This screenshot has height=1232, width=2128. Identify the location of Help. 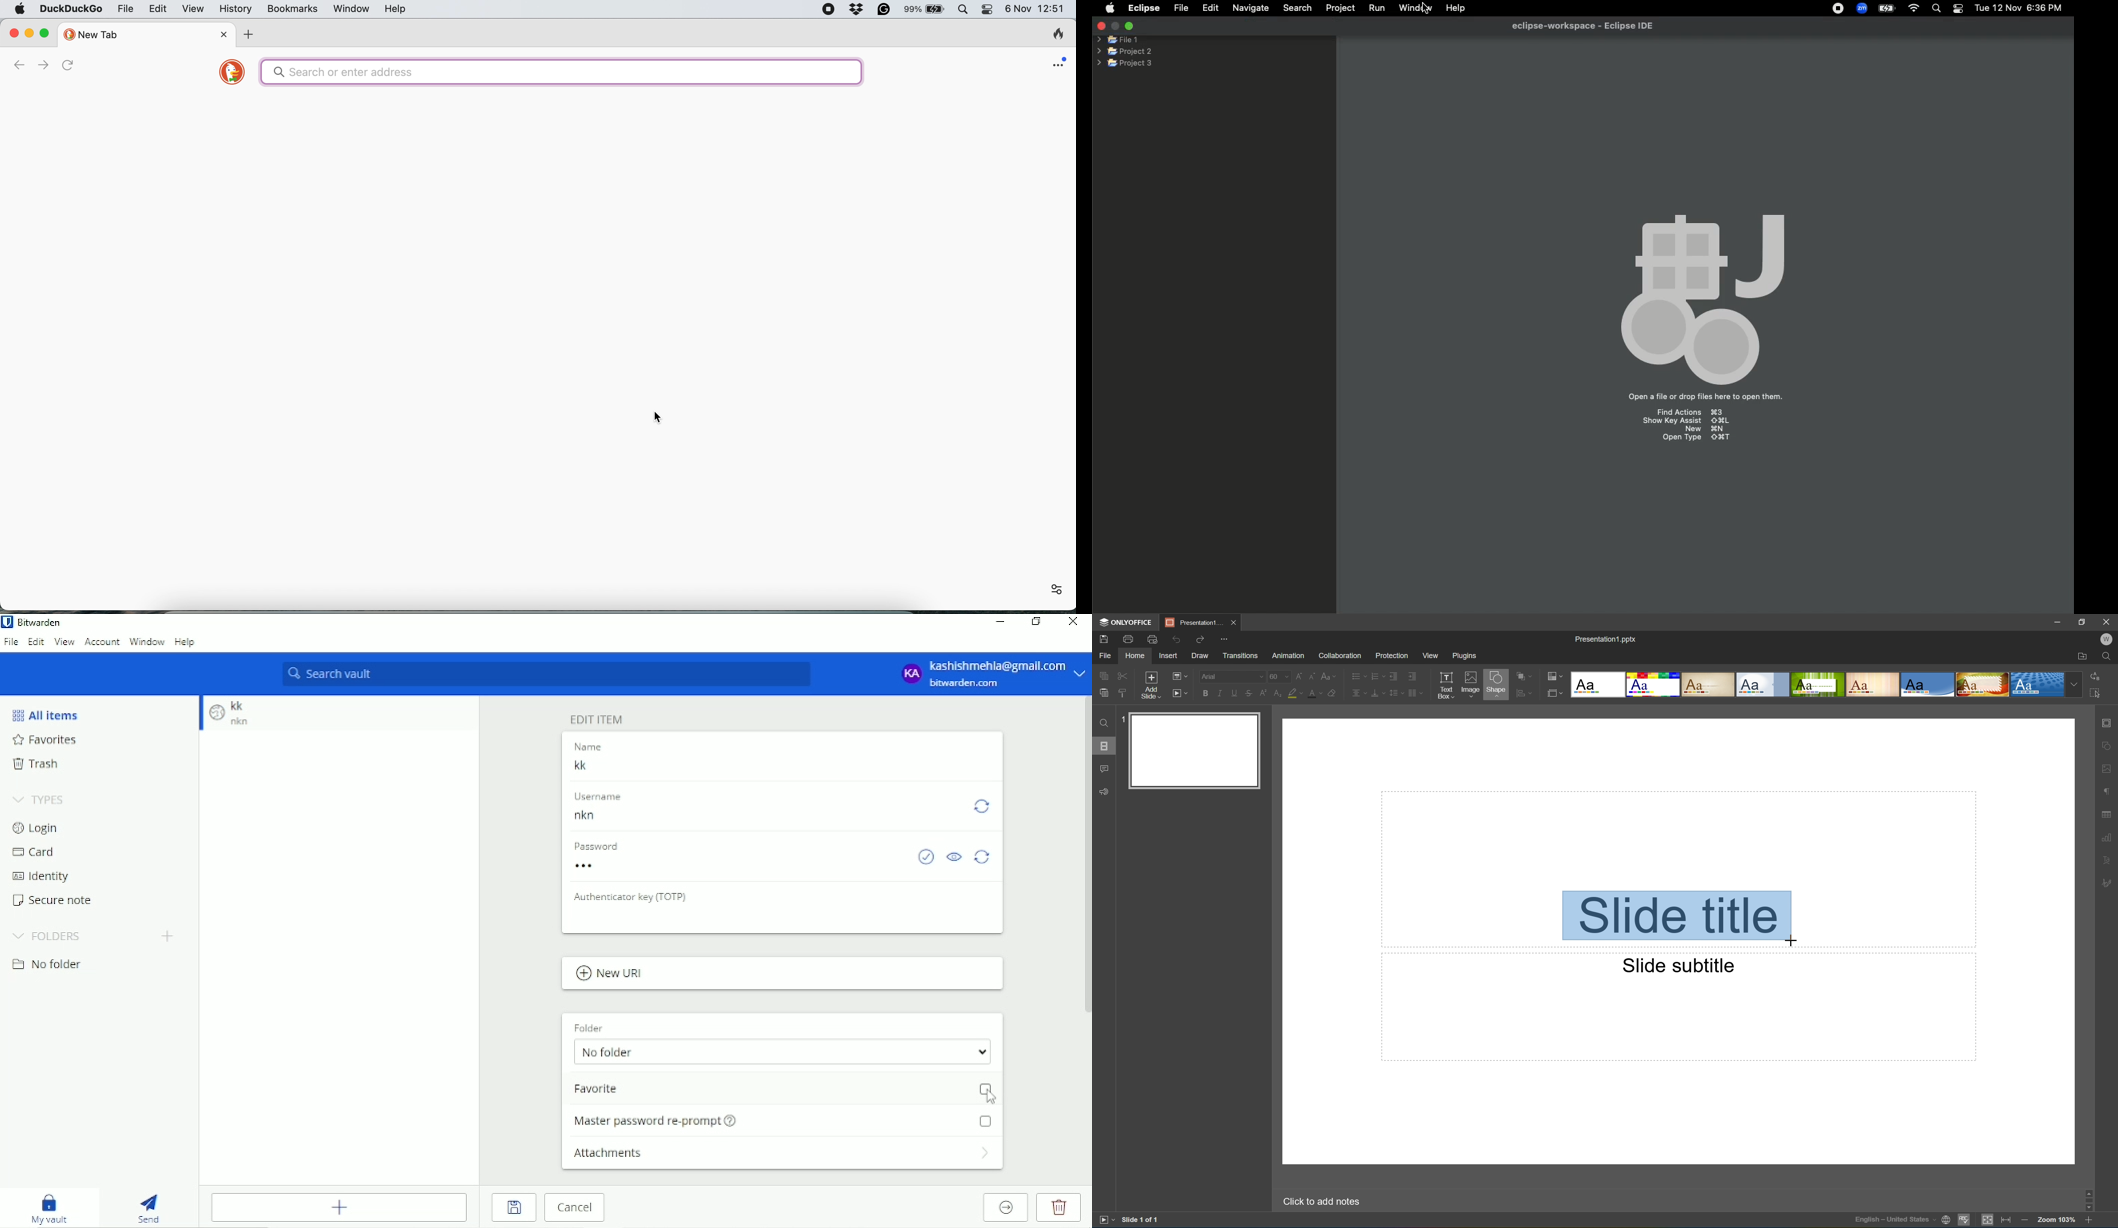
(186, 643).